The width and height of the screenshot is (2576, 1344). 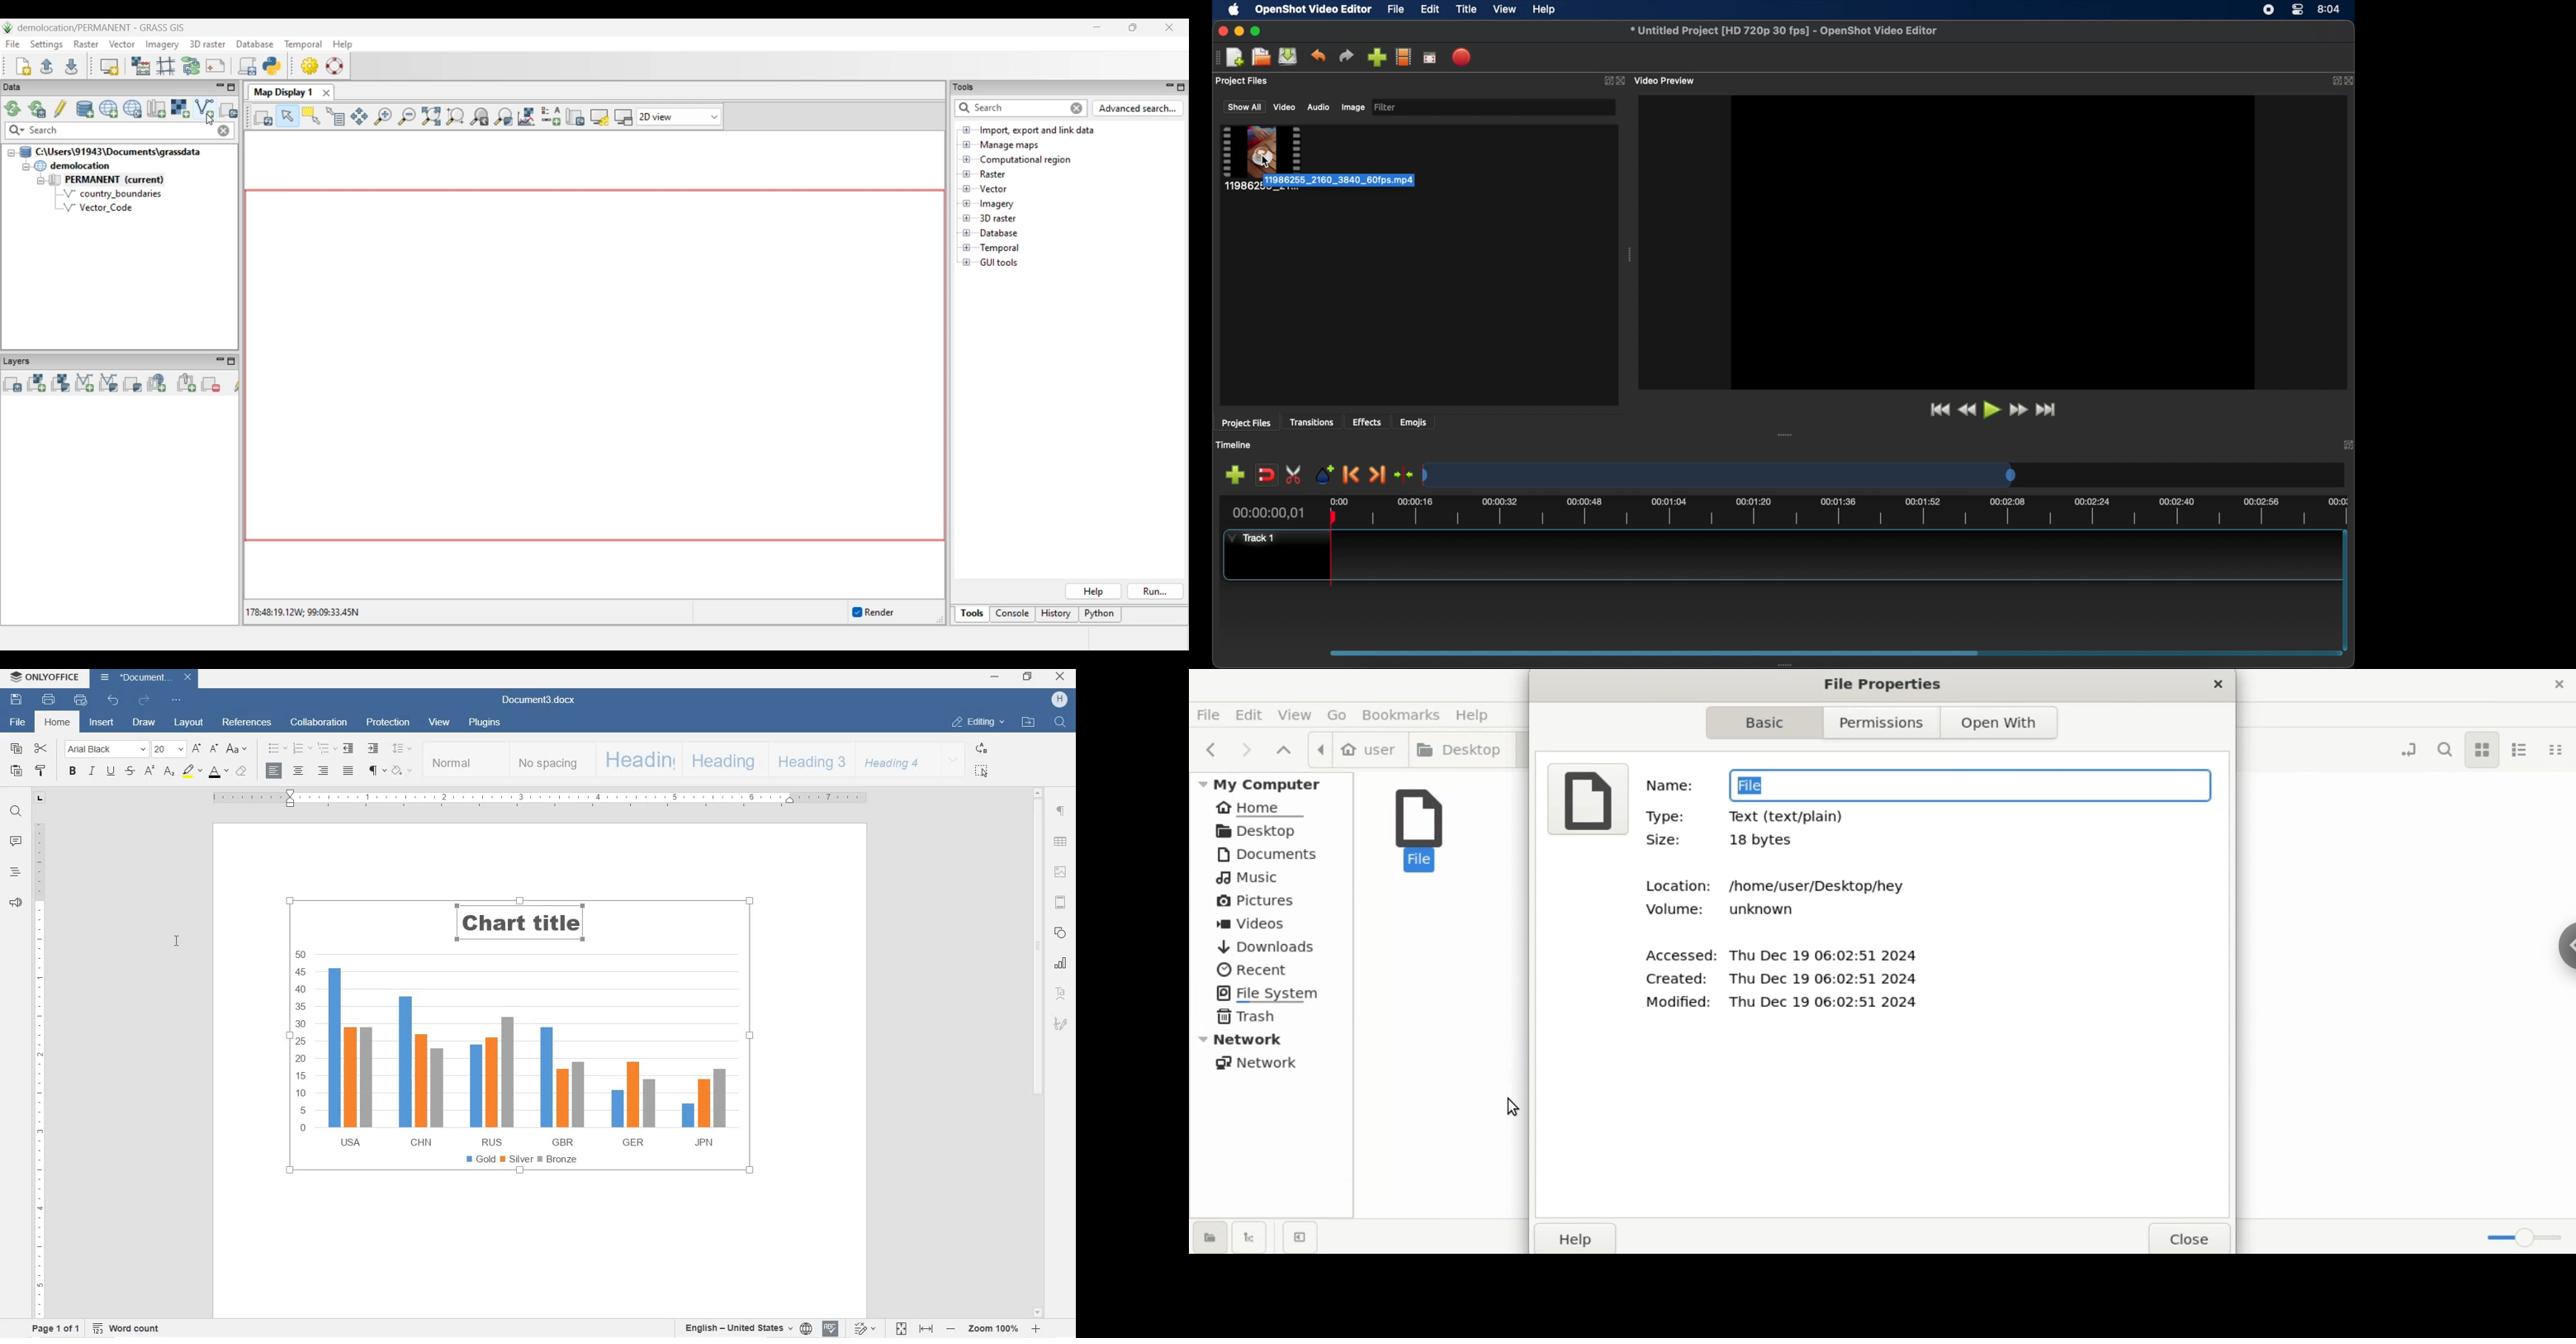 What do you see at coordinates (1061, 841) in the screenshot?
I see `TABLE SETTINGS` at bounding box center [1061, 841].